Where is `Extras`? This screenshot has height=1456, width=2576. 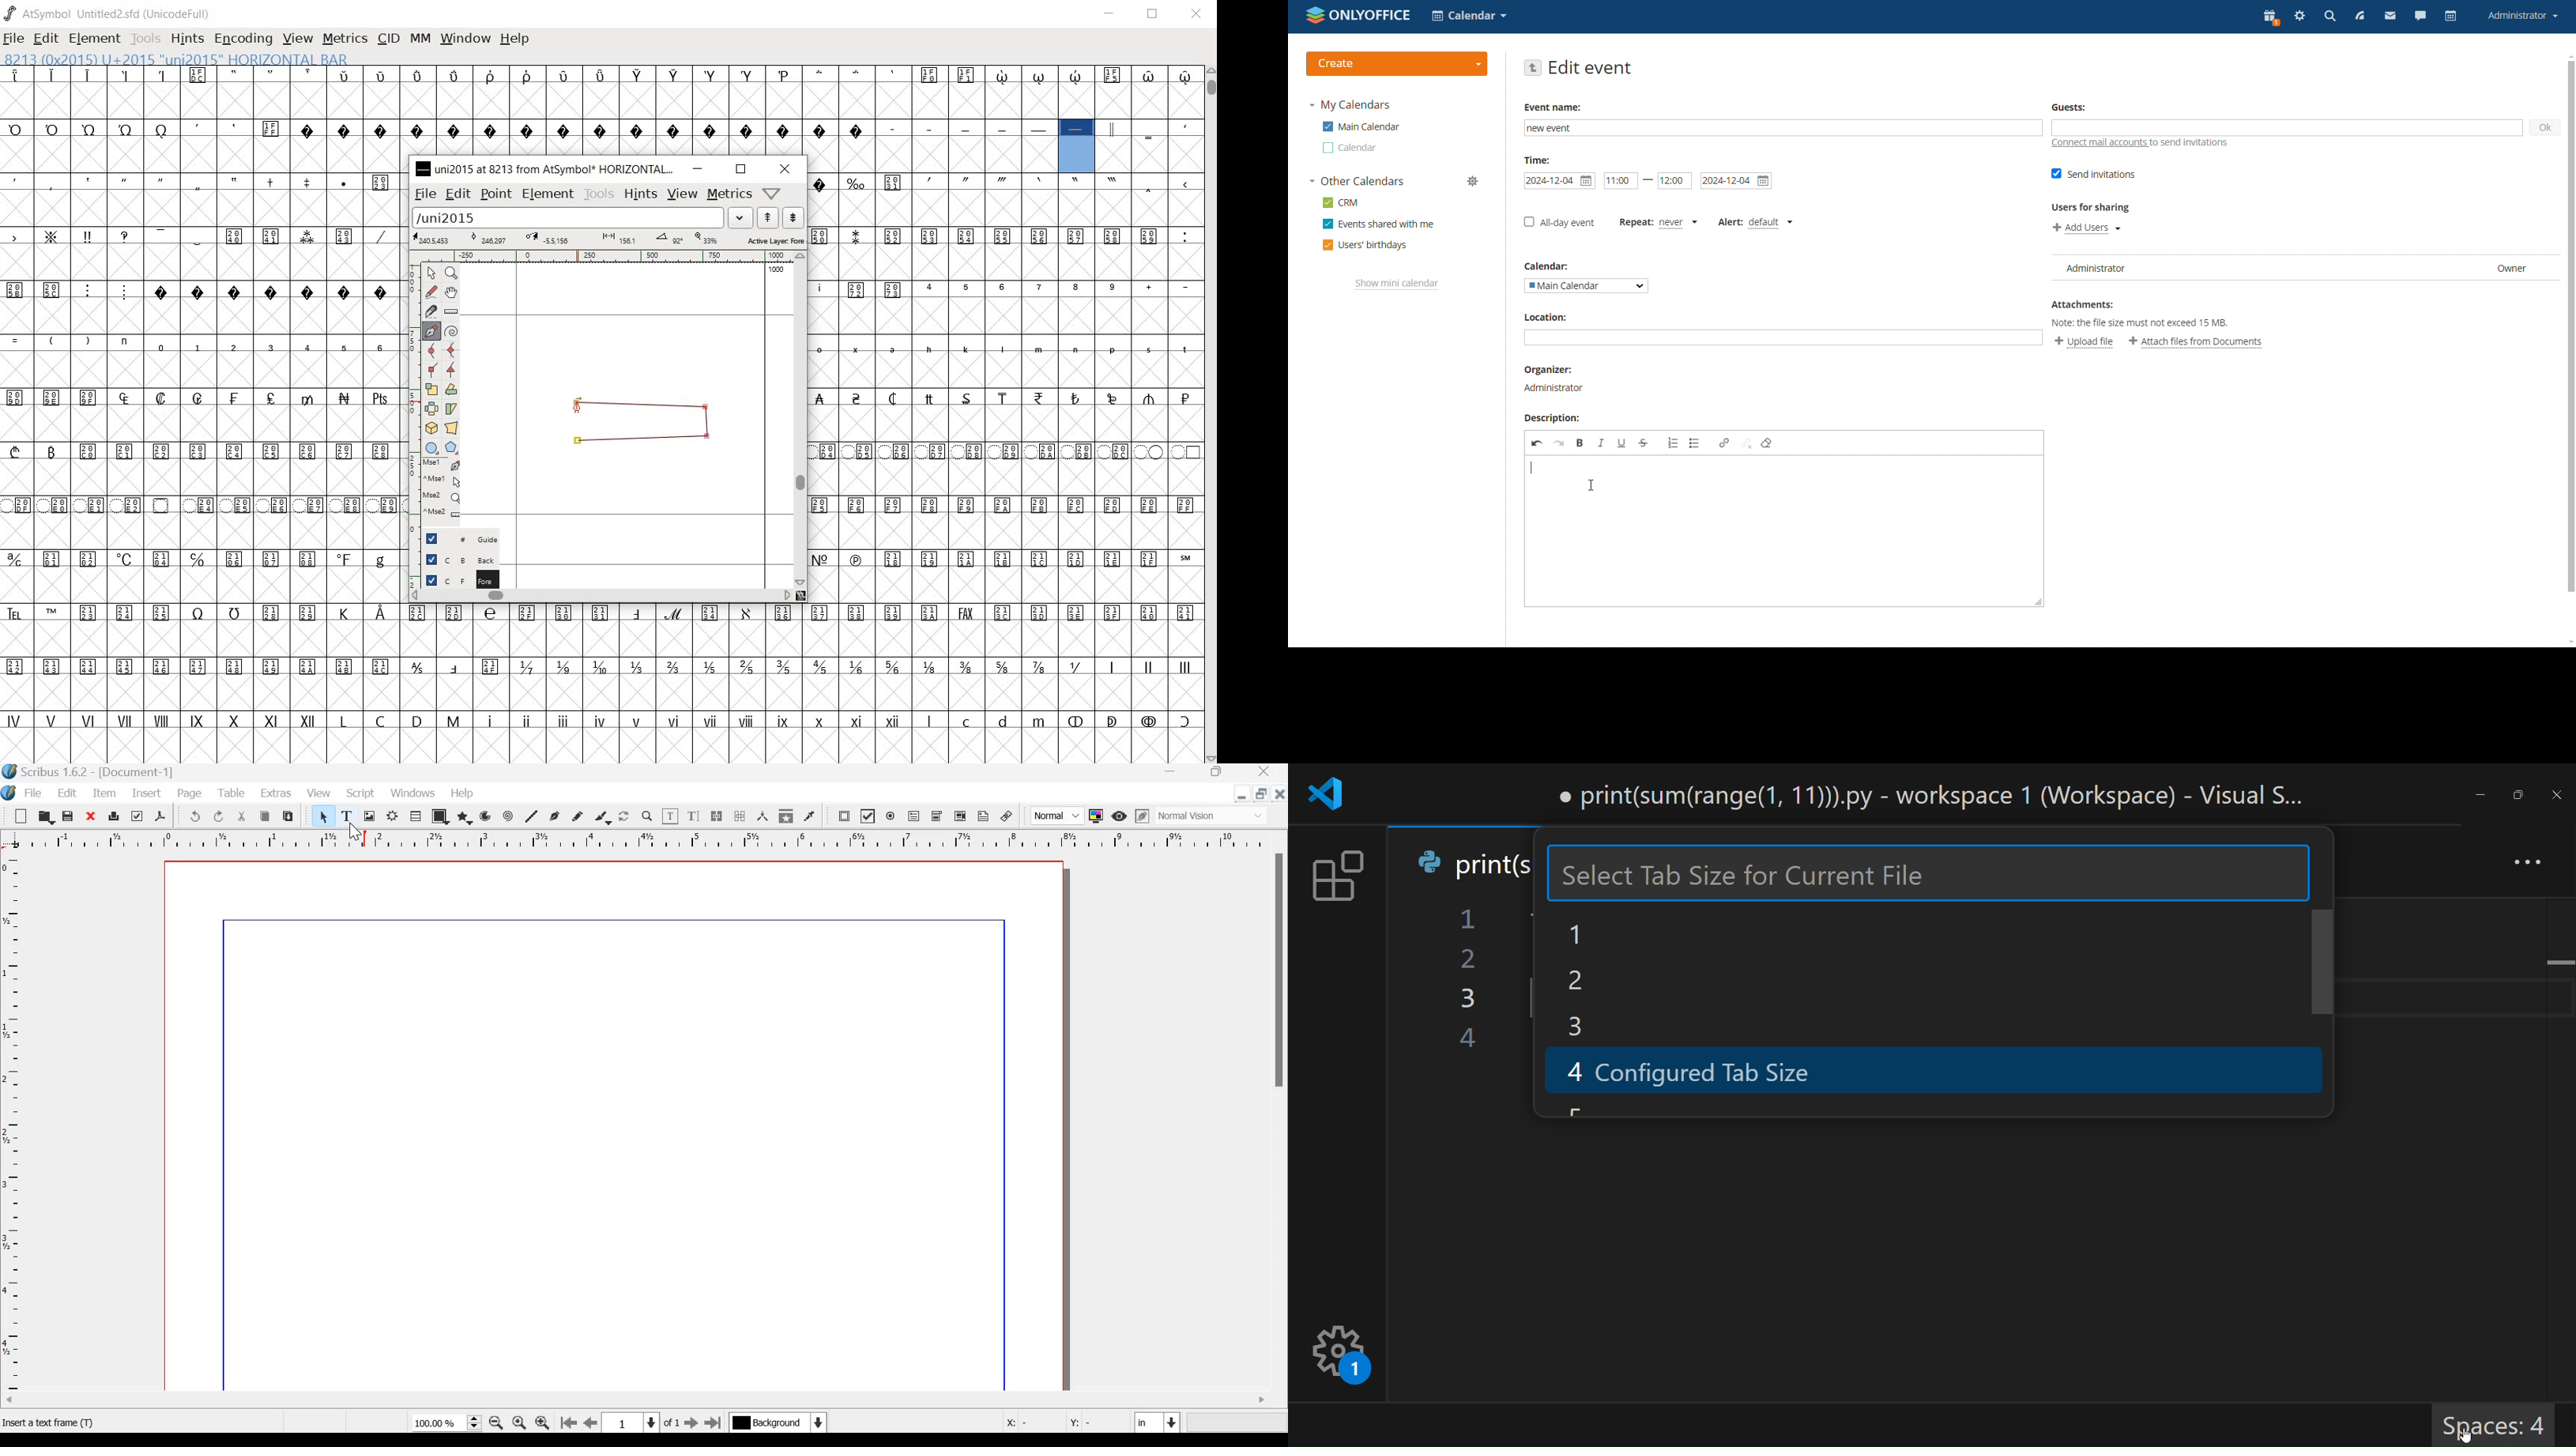 Extras is located at coordinates (276, 792).